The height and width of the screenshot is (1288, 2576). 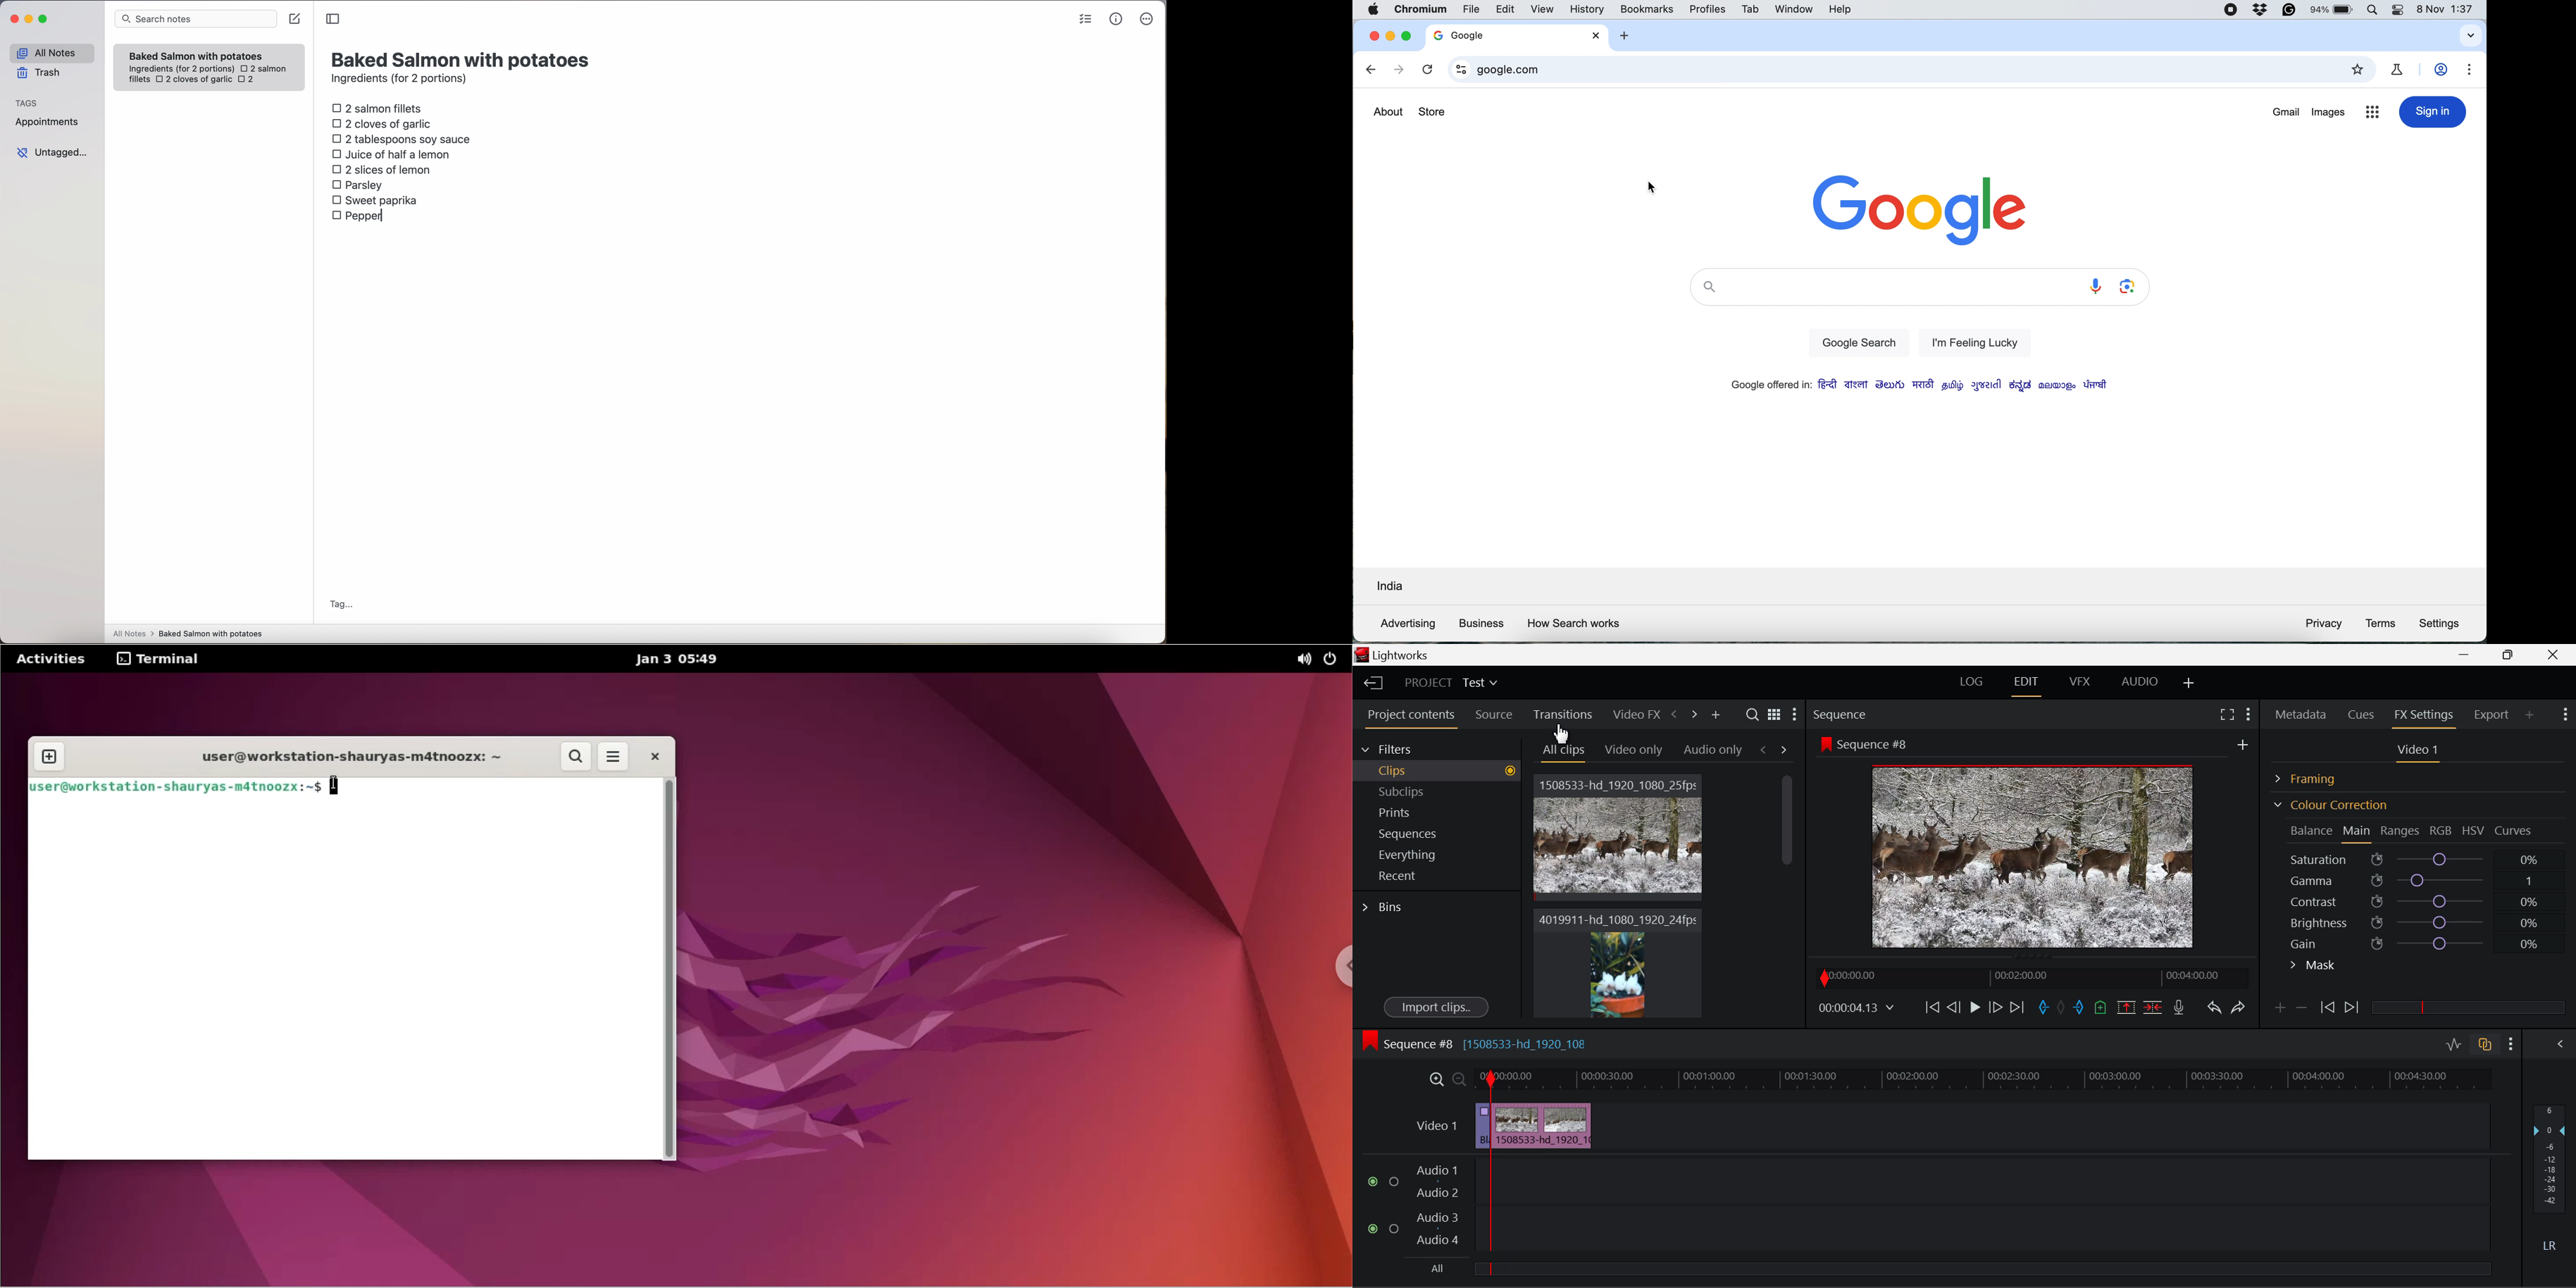 I want to click on LOG Layout, so click(x=1971, y=681).